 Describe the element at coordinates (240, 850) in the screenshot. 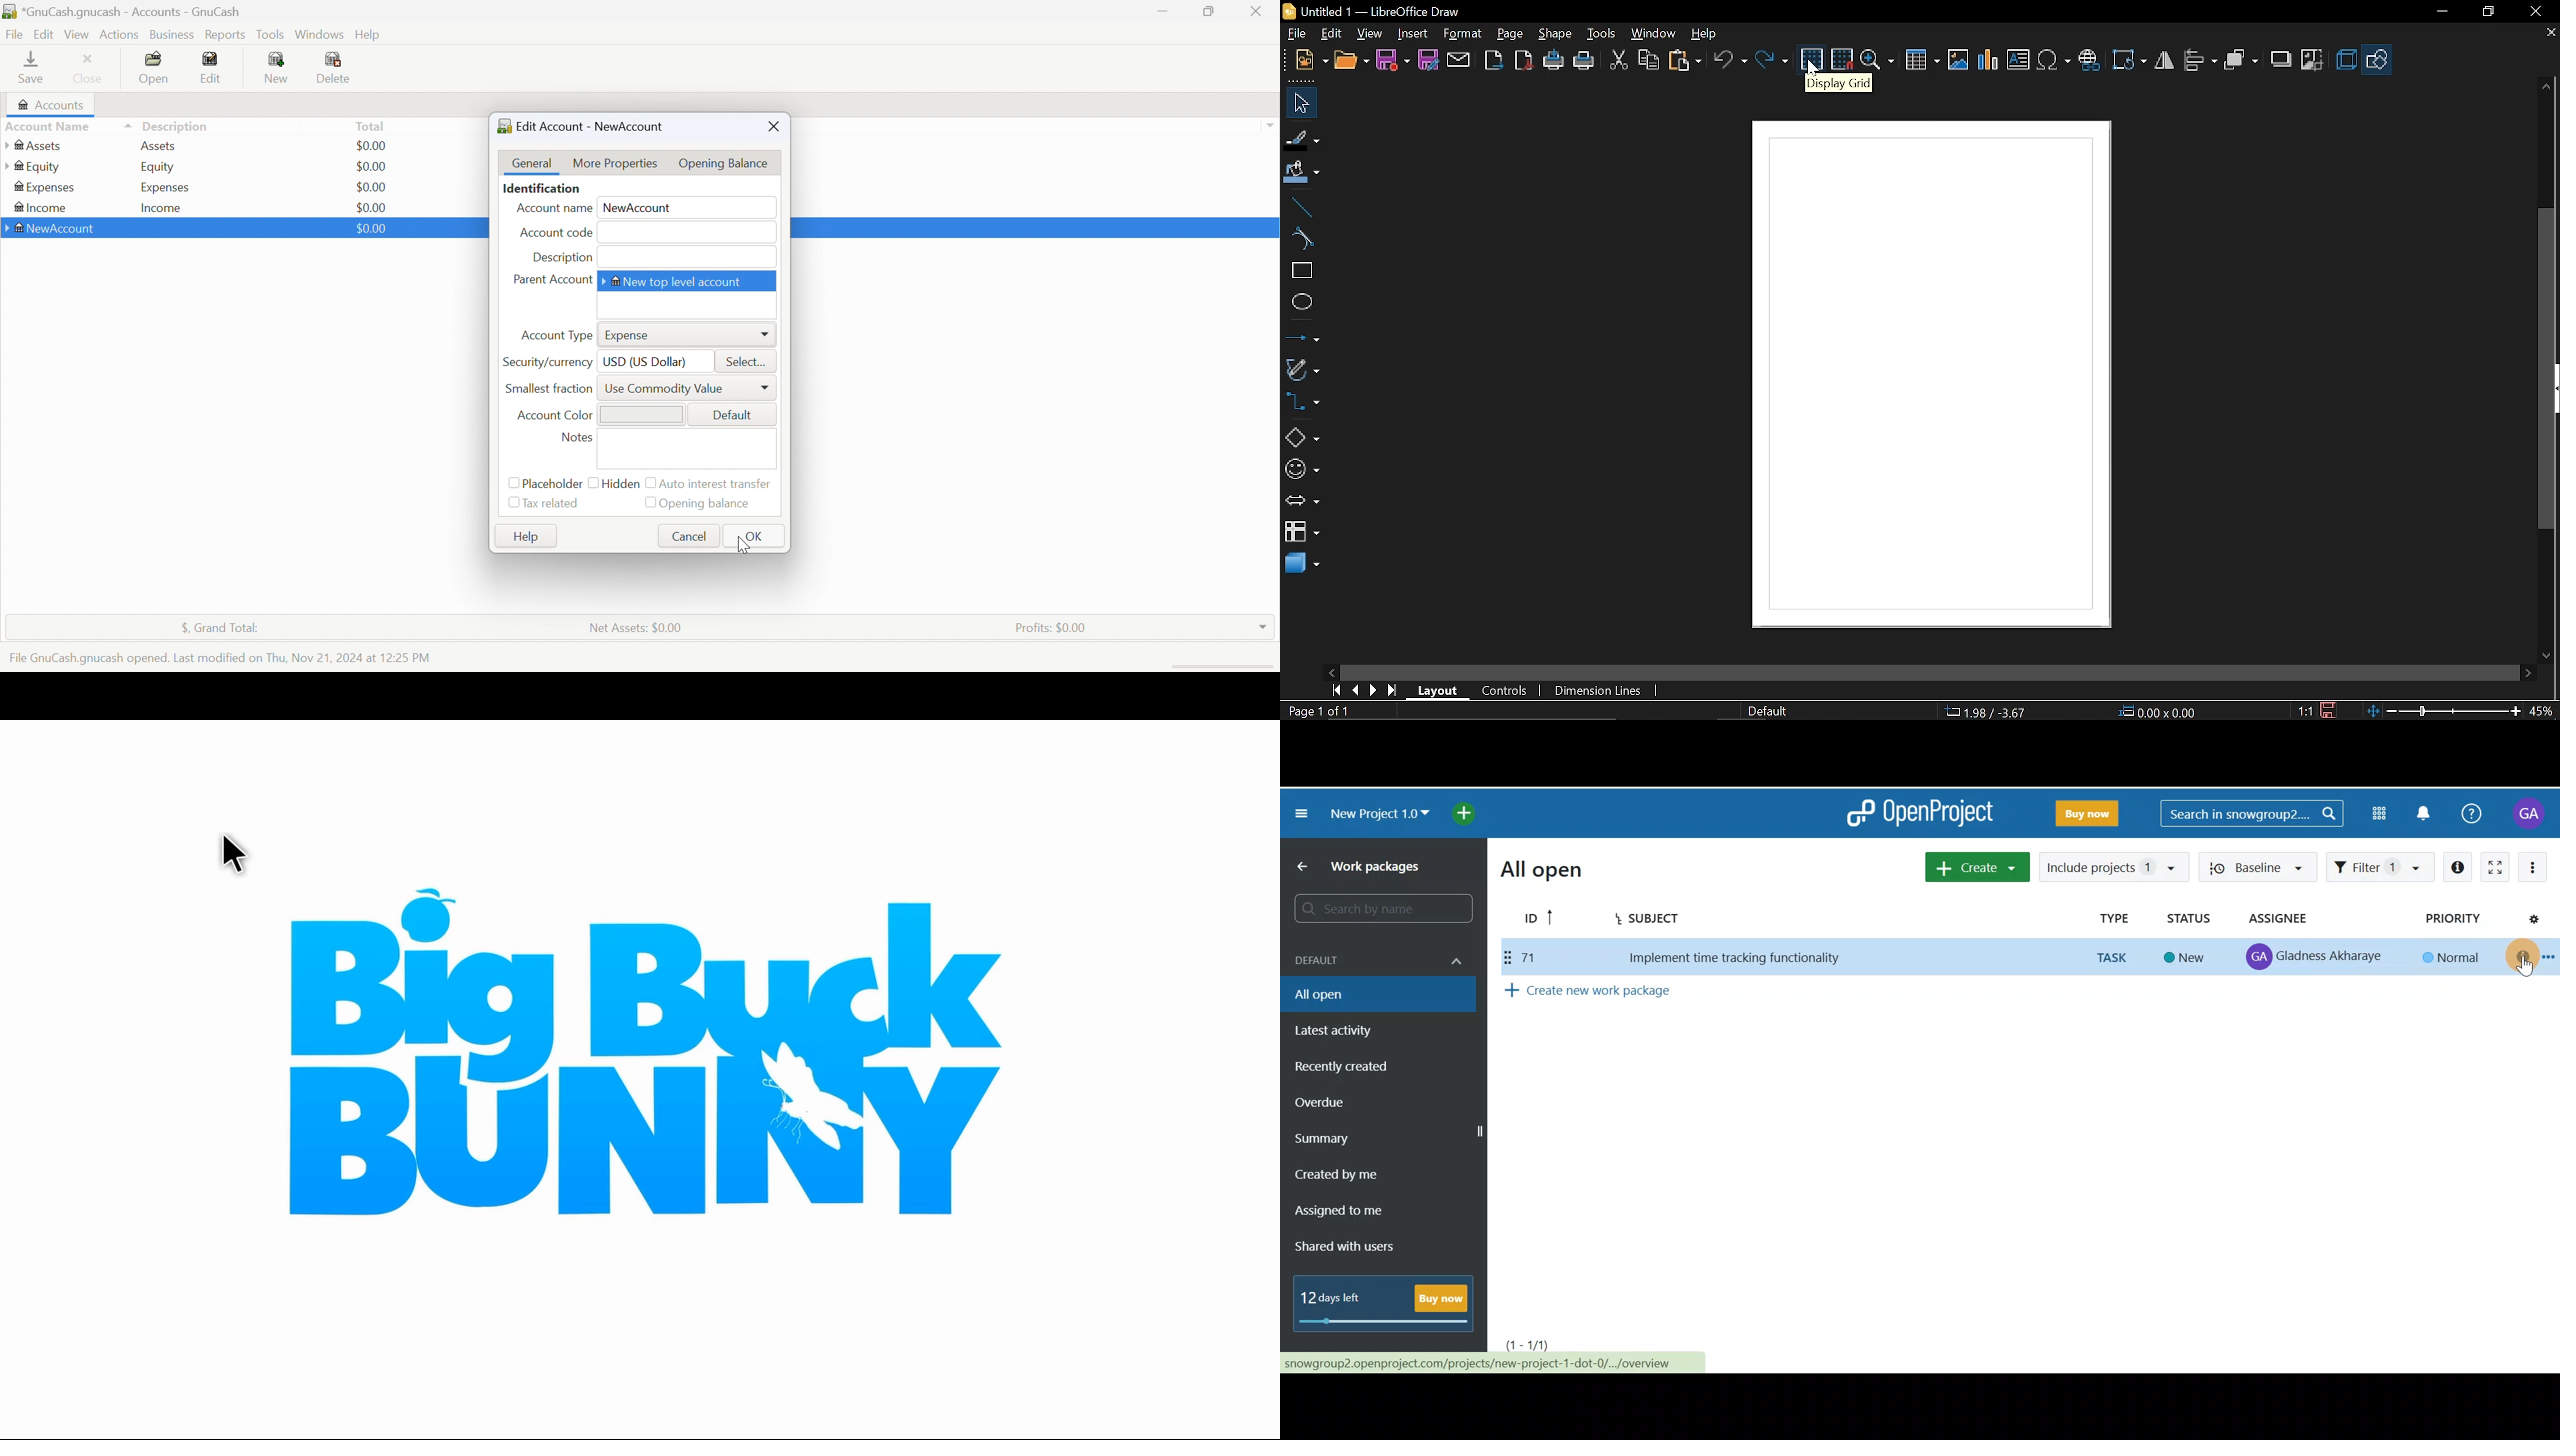

I see `cursor` at that location.